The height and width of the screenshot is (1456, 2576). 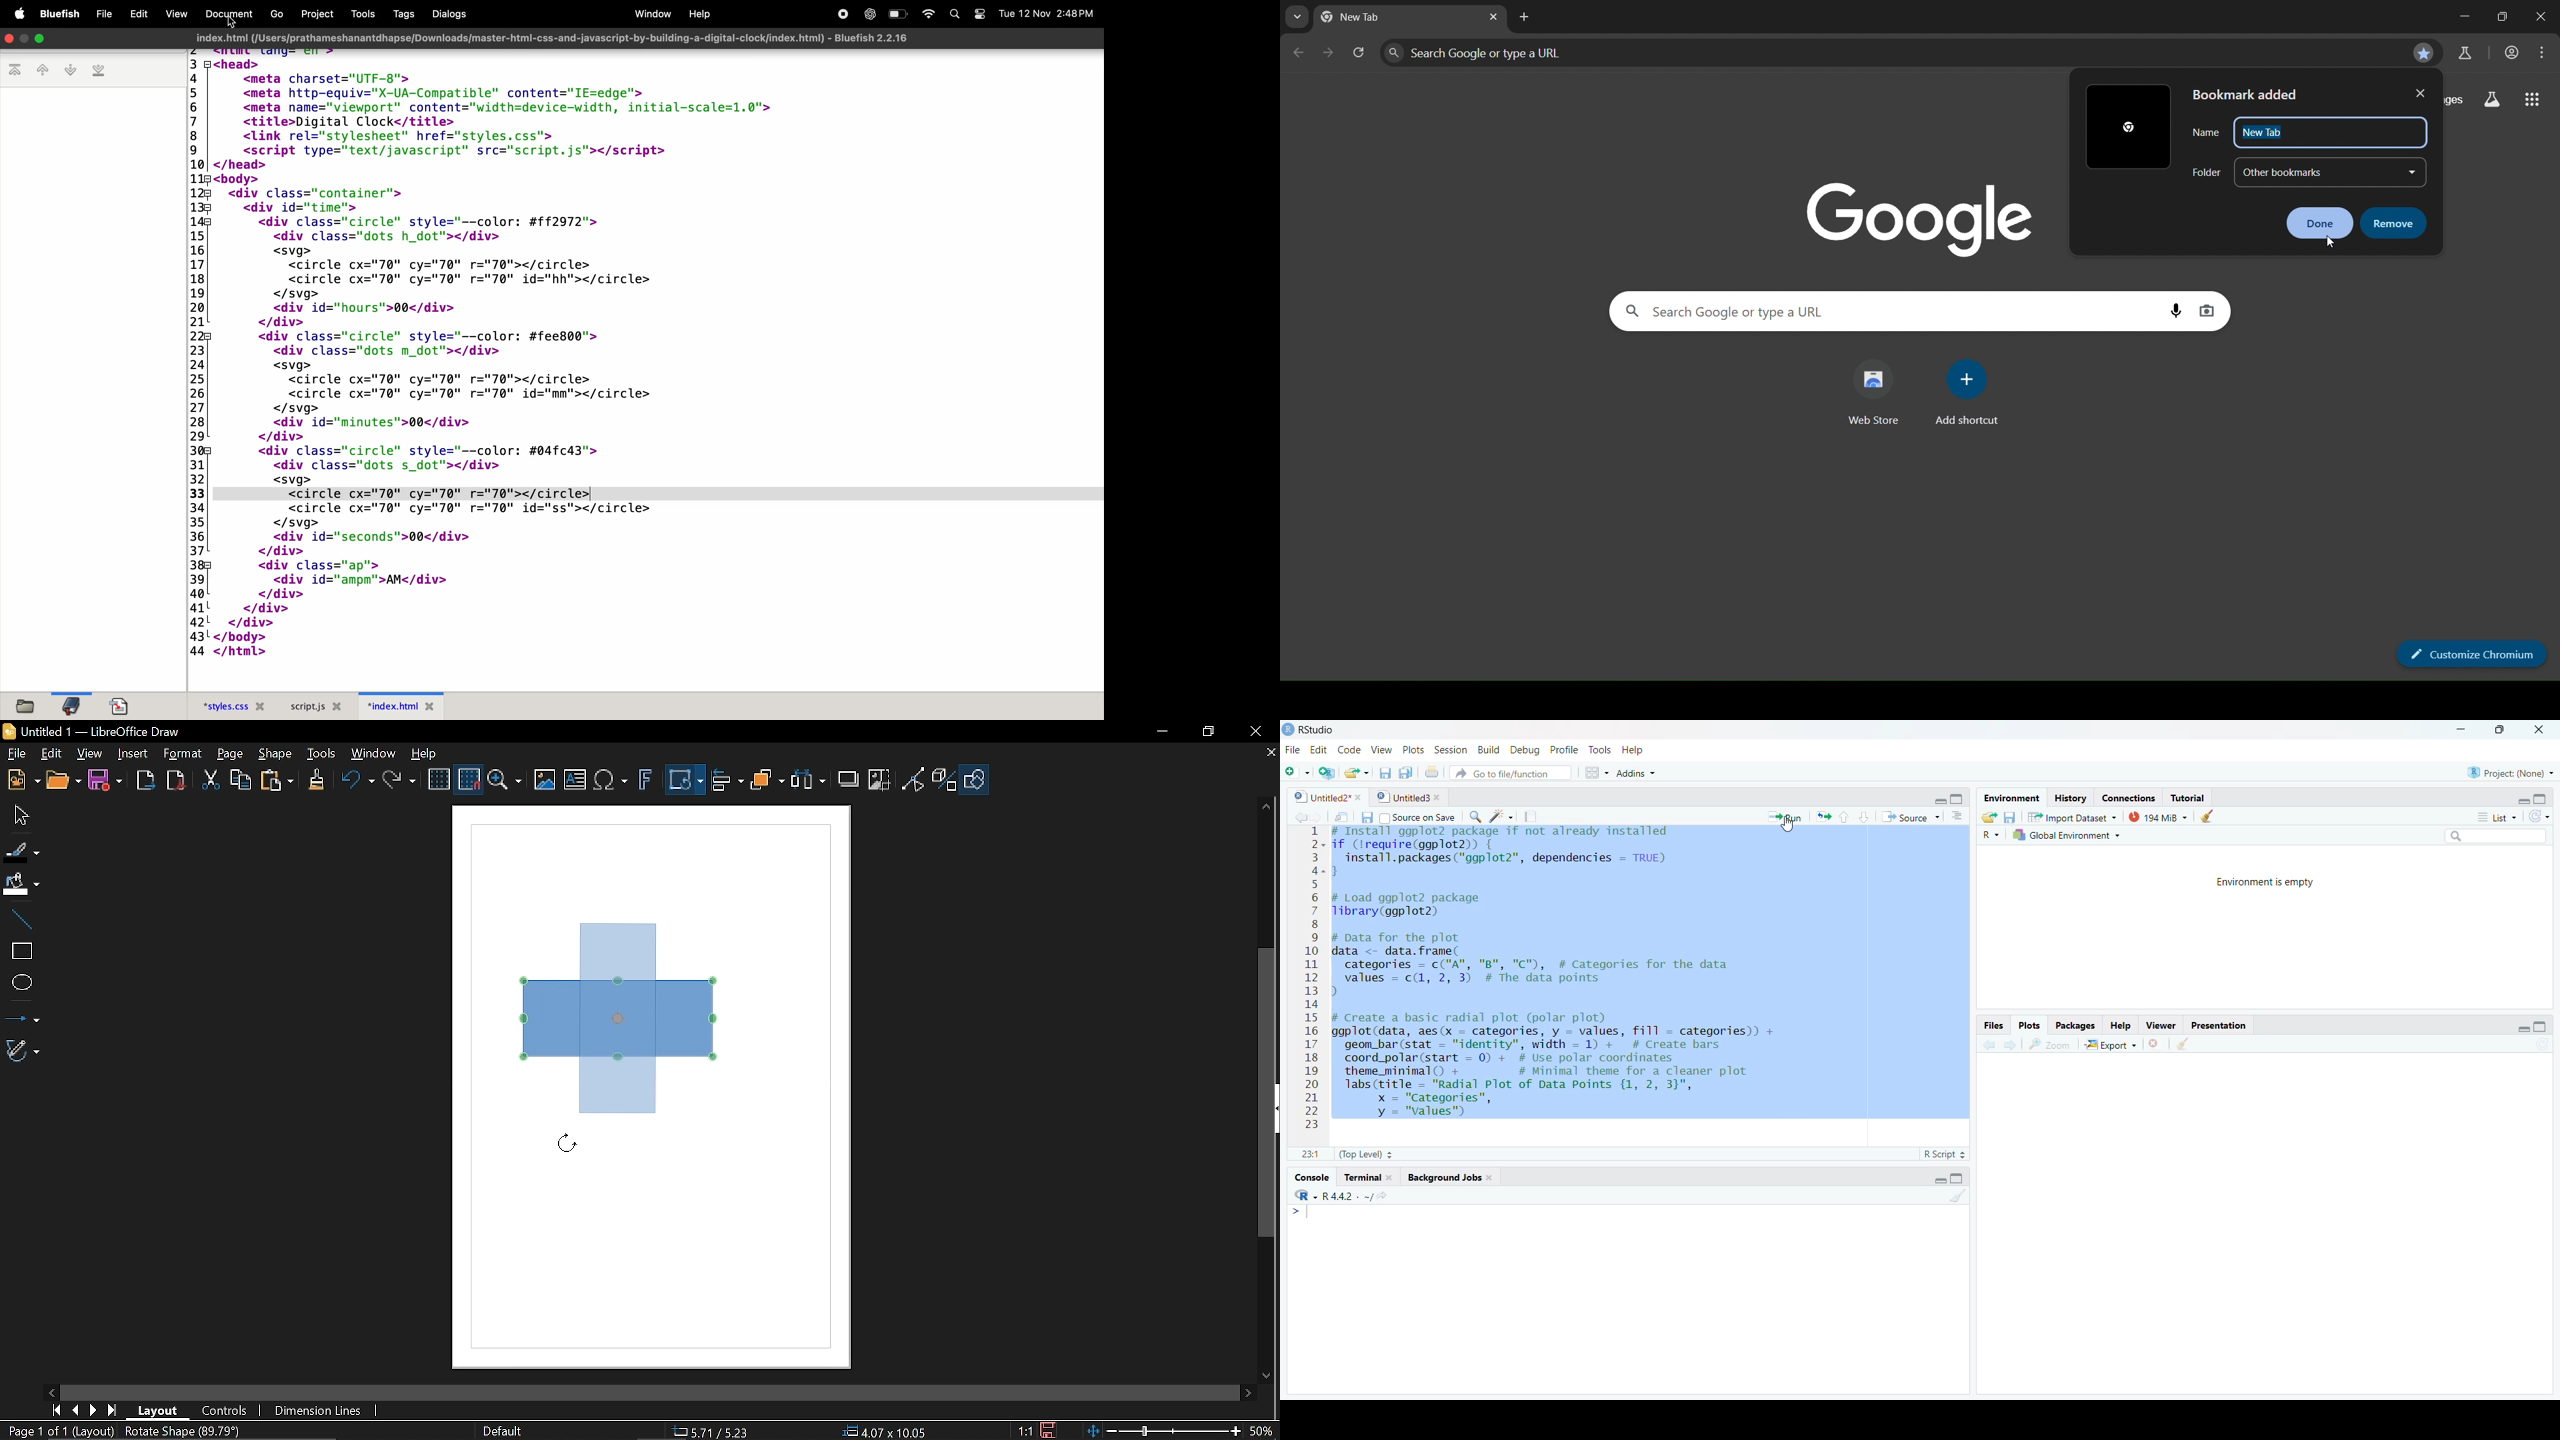 I want to click on # Install ggplot2 package if not already installed ~~
if (lrequire(ggplot2)) {
install.packages ("ggplot2", dependencies - TRUE)
}
# Load ggplot2 package
Tibrary(ggplot2)
# Data for the plot
data <- data.frame(
categories = c("A", "B", "C"), # Categories for the data
values = c(1, 2, 3) # The data points
p)
# Create a basic radial plot (polar plot)
ggplot(data, aes(x - categories, y = values, fill = categories)) +
geom_bar (stat = "identity", width = 1) + # Create bars
coord_polar(start = 0) + # Use polar coordinates
theme_minimal() + # Minimal theme for a cleaner plot
labs (title = "Radial Plot of Data Points {1, 2, 3}",
x = "Categories",
vy = "values™), so click(x=1639, y=972).